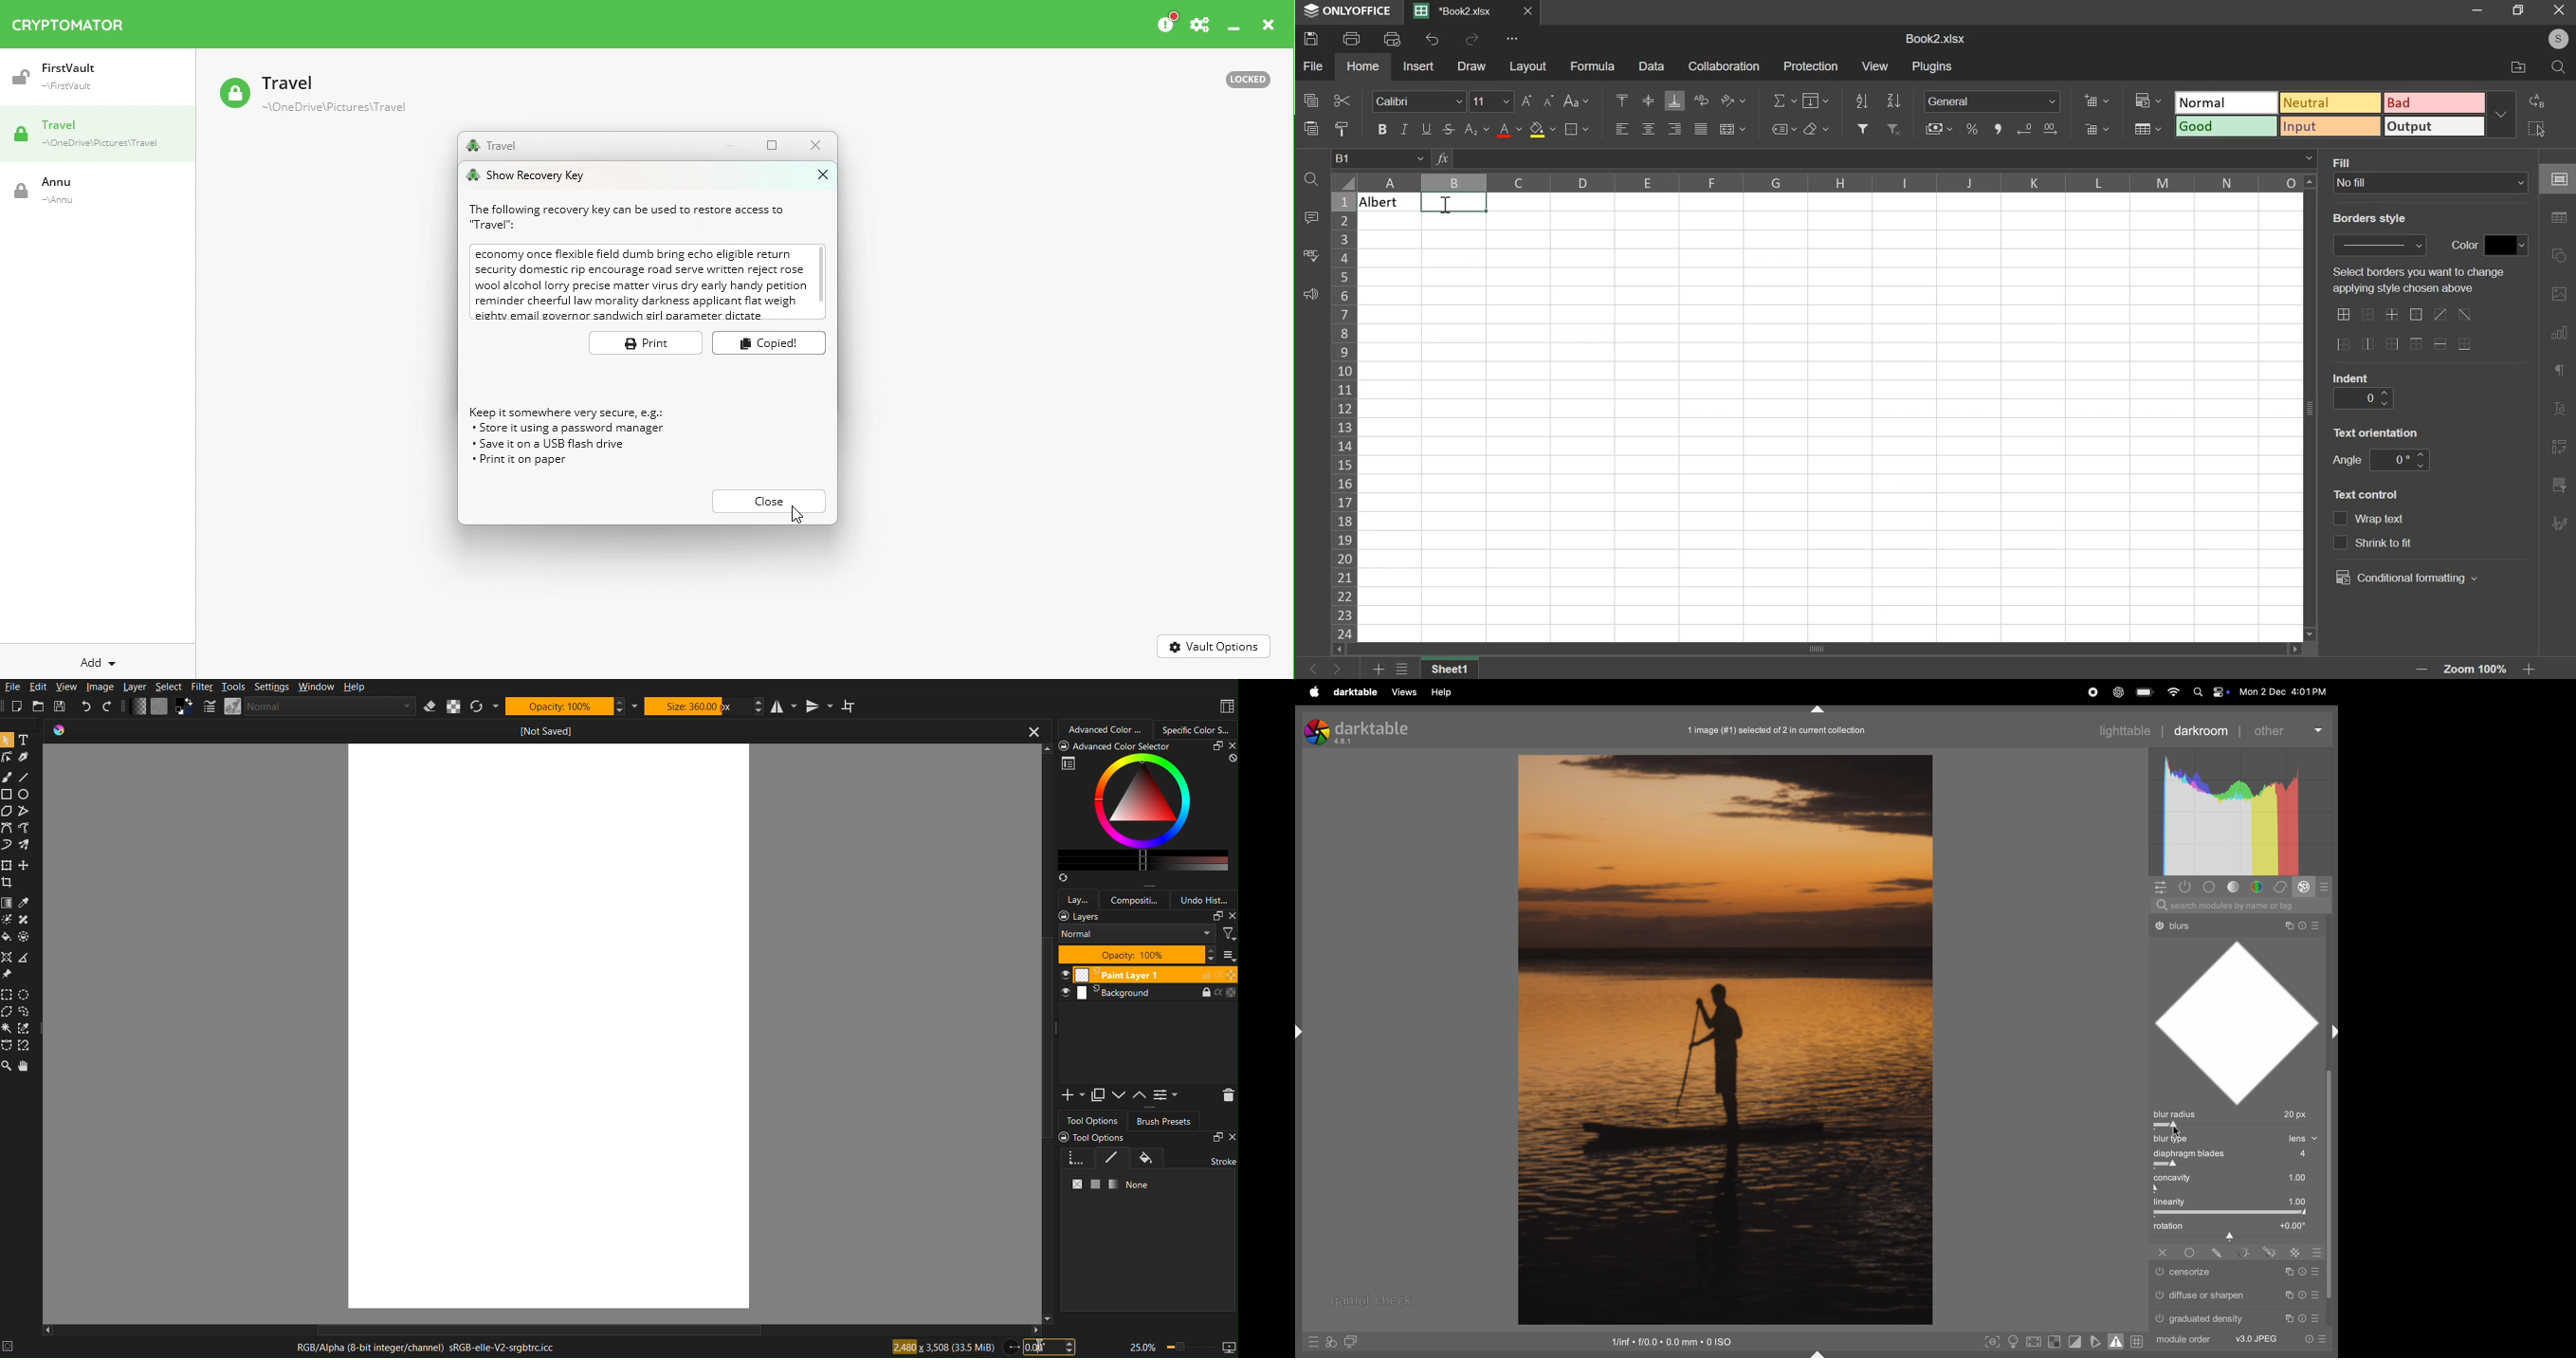  I want to click on data, so click(1654, 66).